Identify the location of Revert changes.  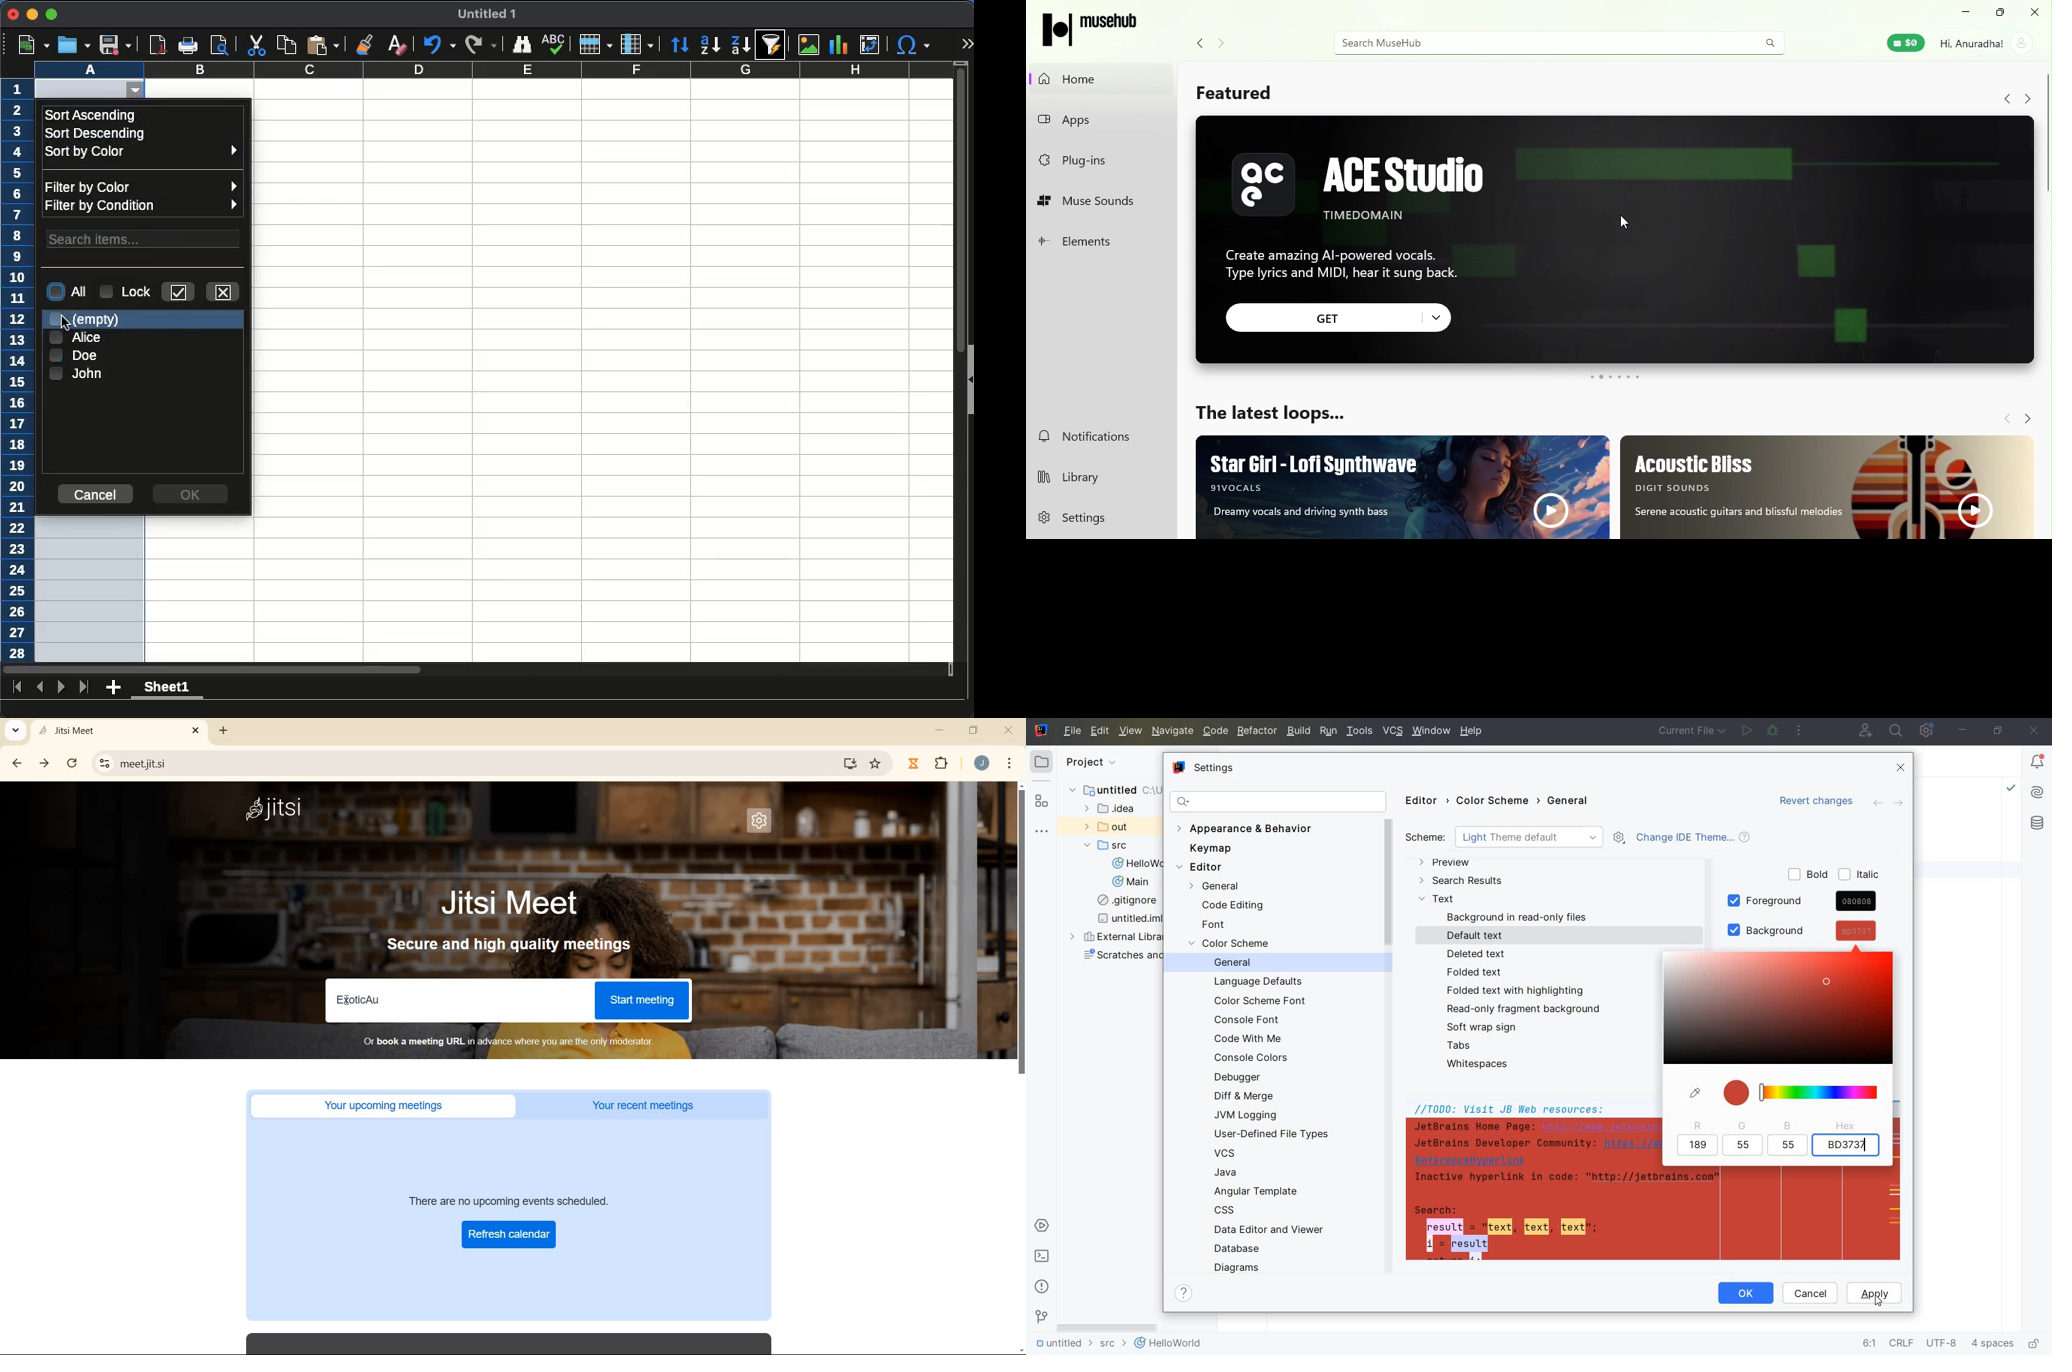
(1812, 799).